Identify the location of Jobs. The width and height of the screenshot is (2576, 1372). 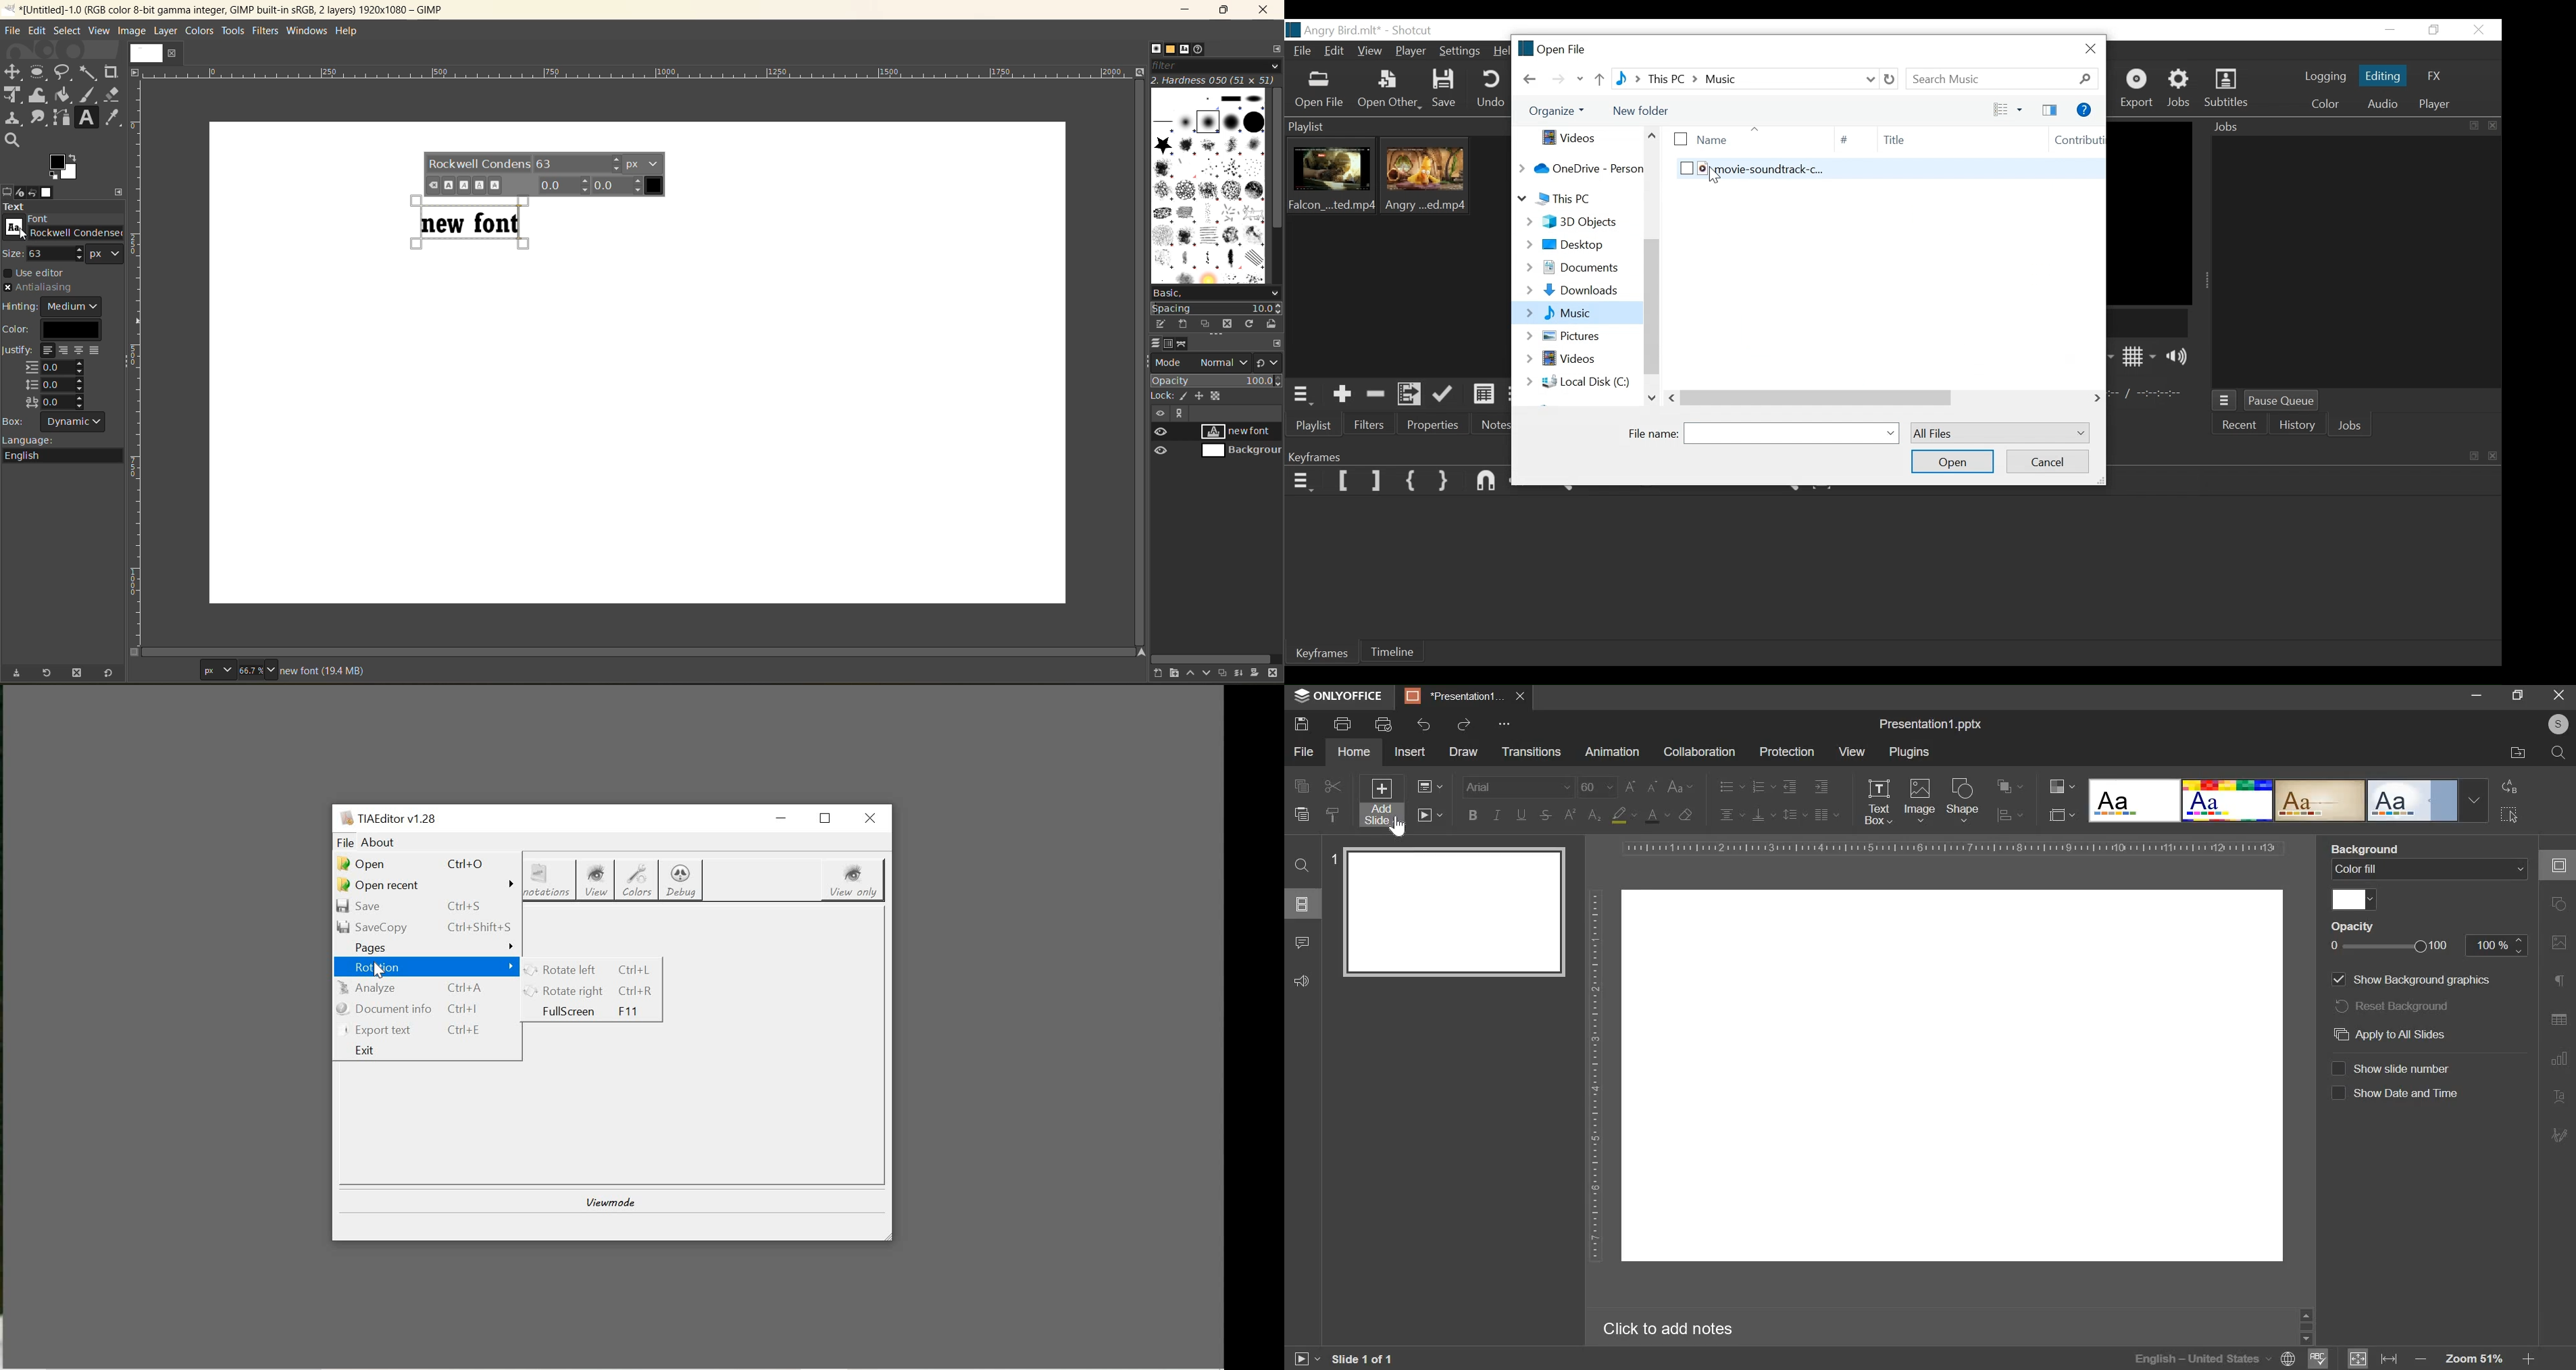
(2352, 426).